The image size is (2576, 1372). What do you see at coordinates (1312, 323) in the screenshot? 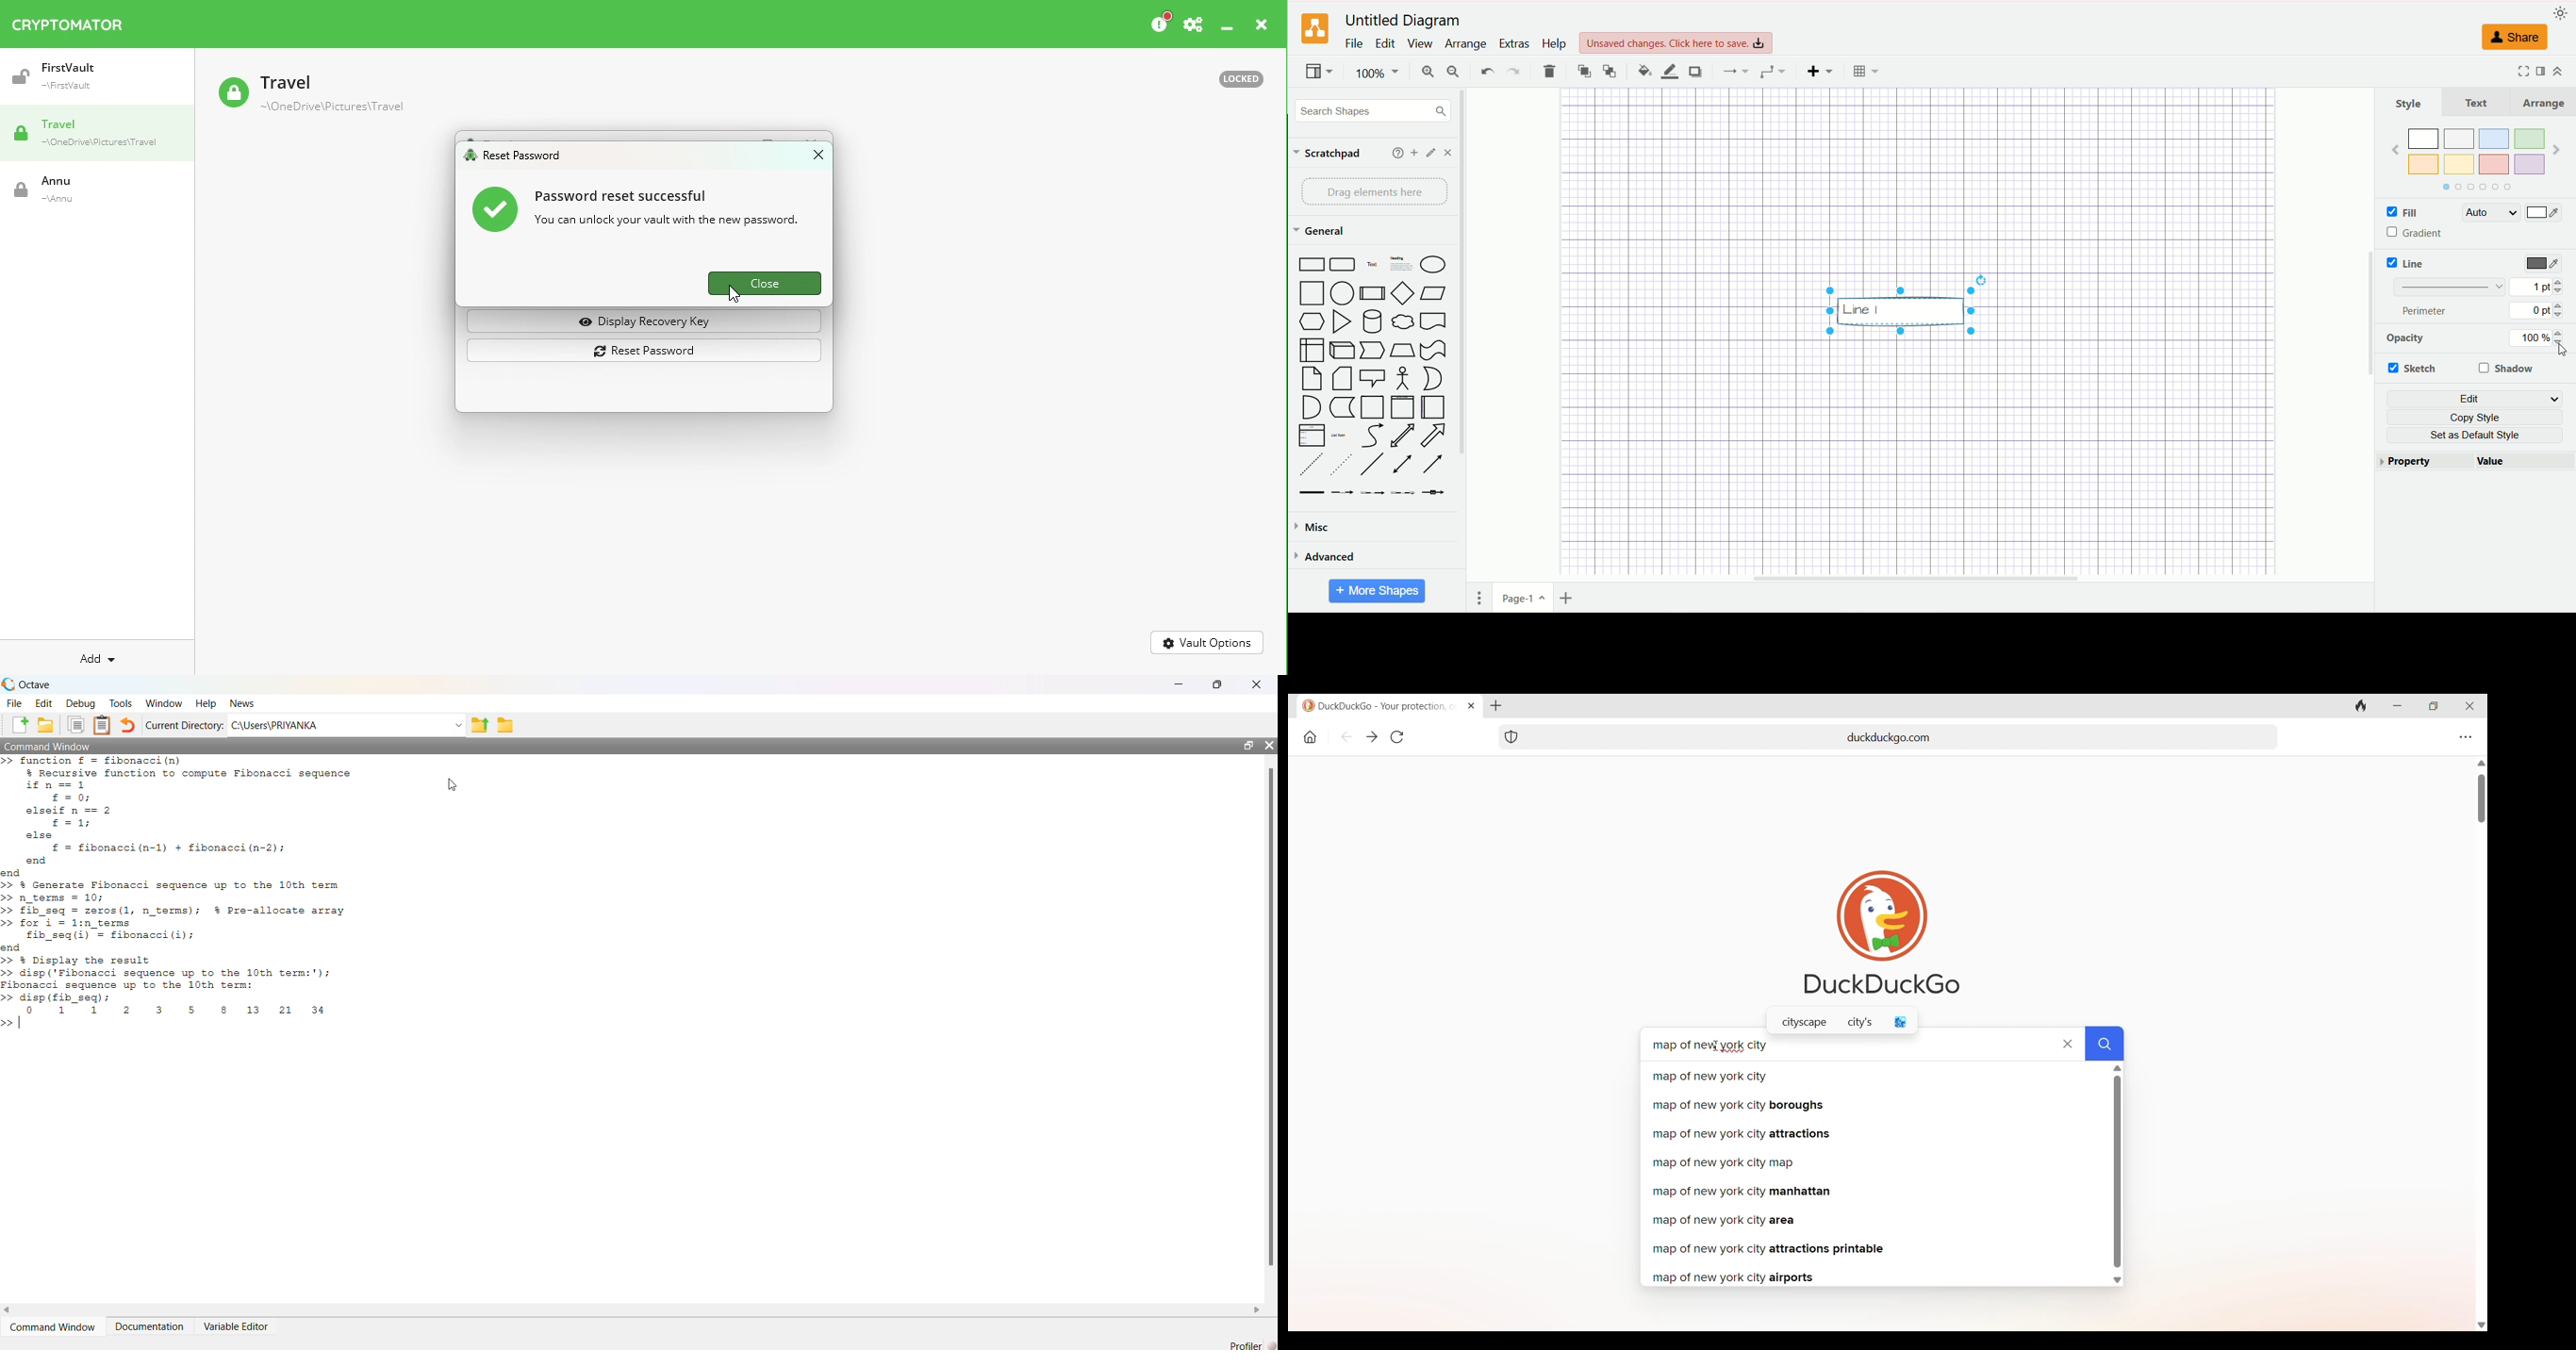
I see `Hexagon` at bounding box center [1312, 323].